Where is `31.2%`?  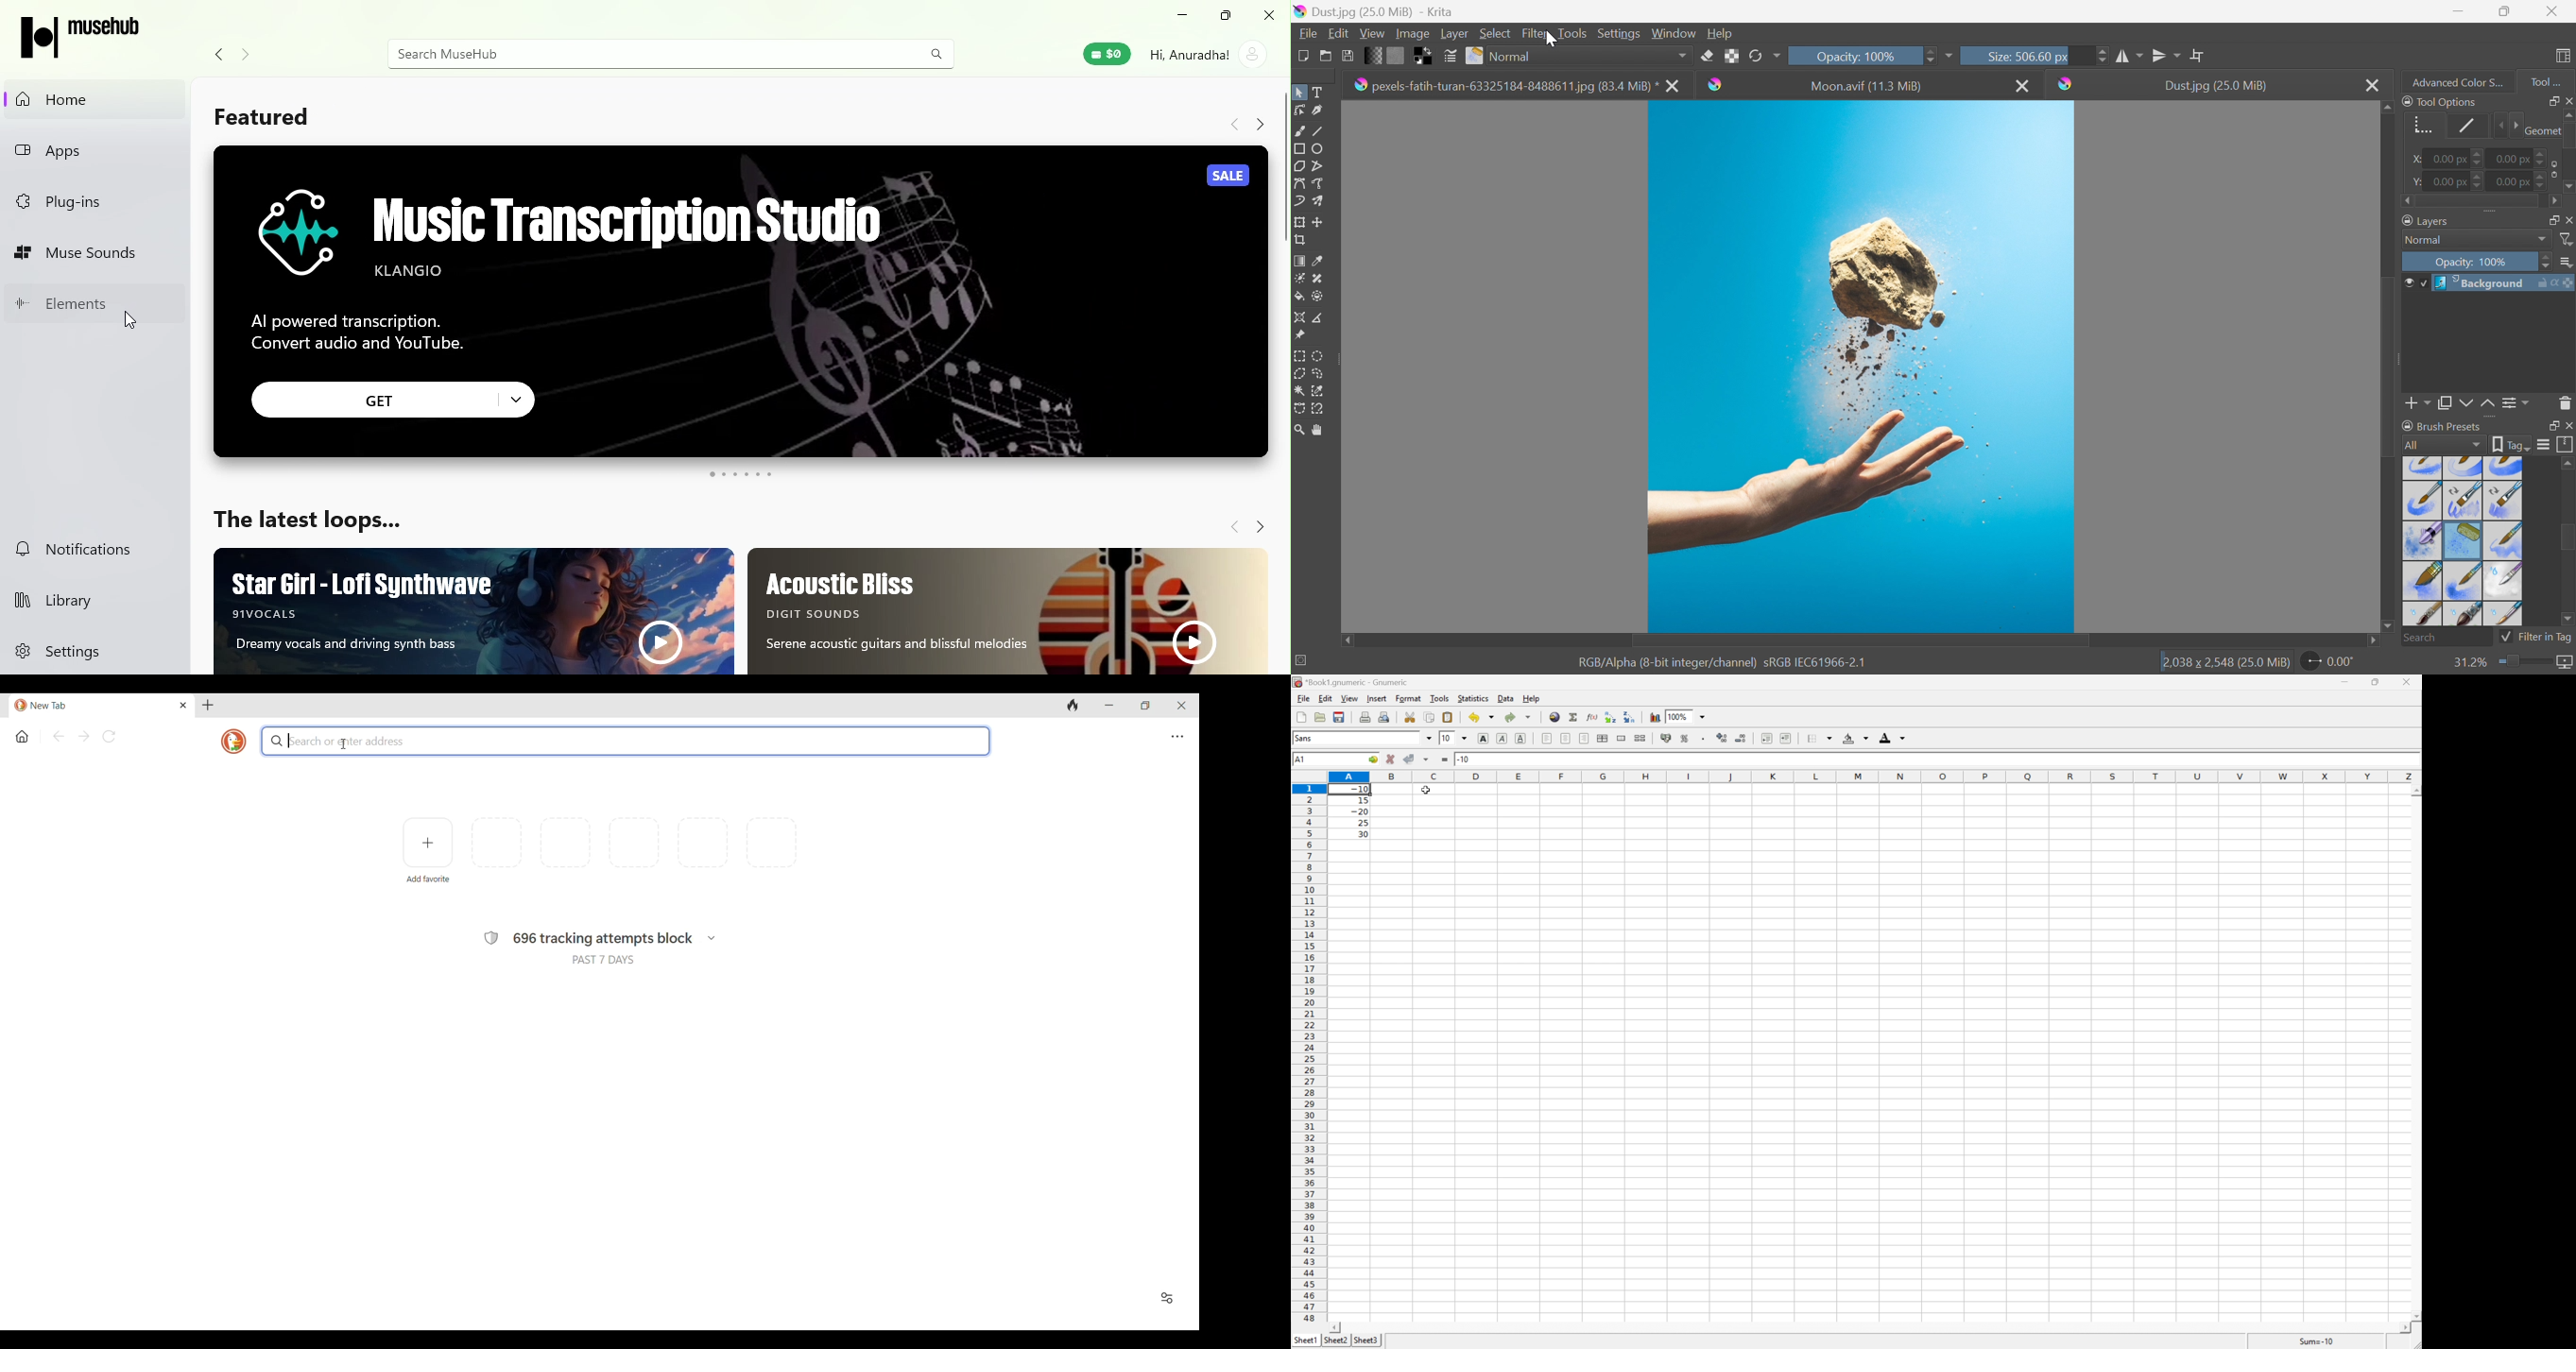 31.2% is located at coordinates (2468, 662).